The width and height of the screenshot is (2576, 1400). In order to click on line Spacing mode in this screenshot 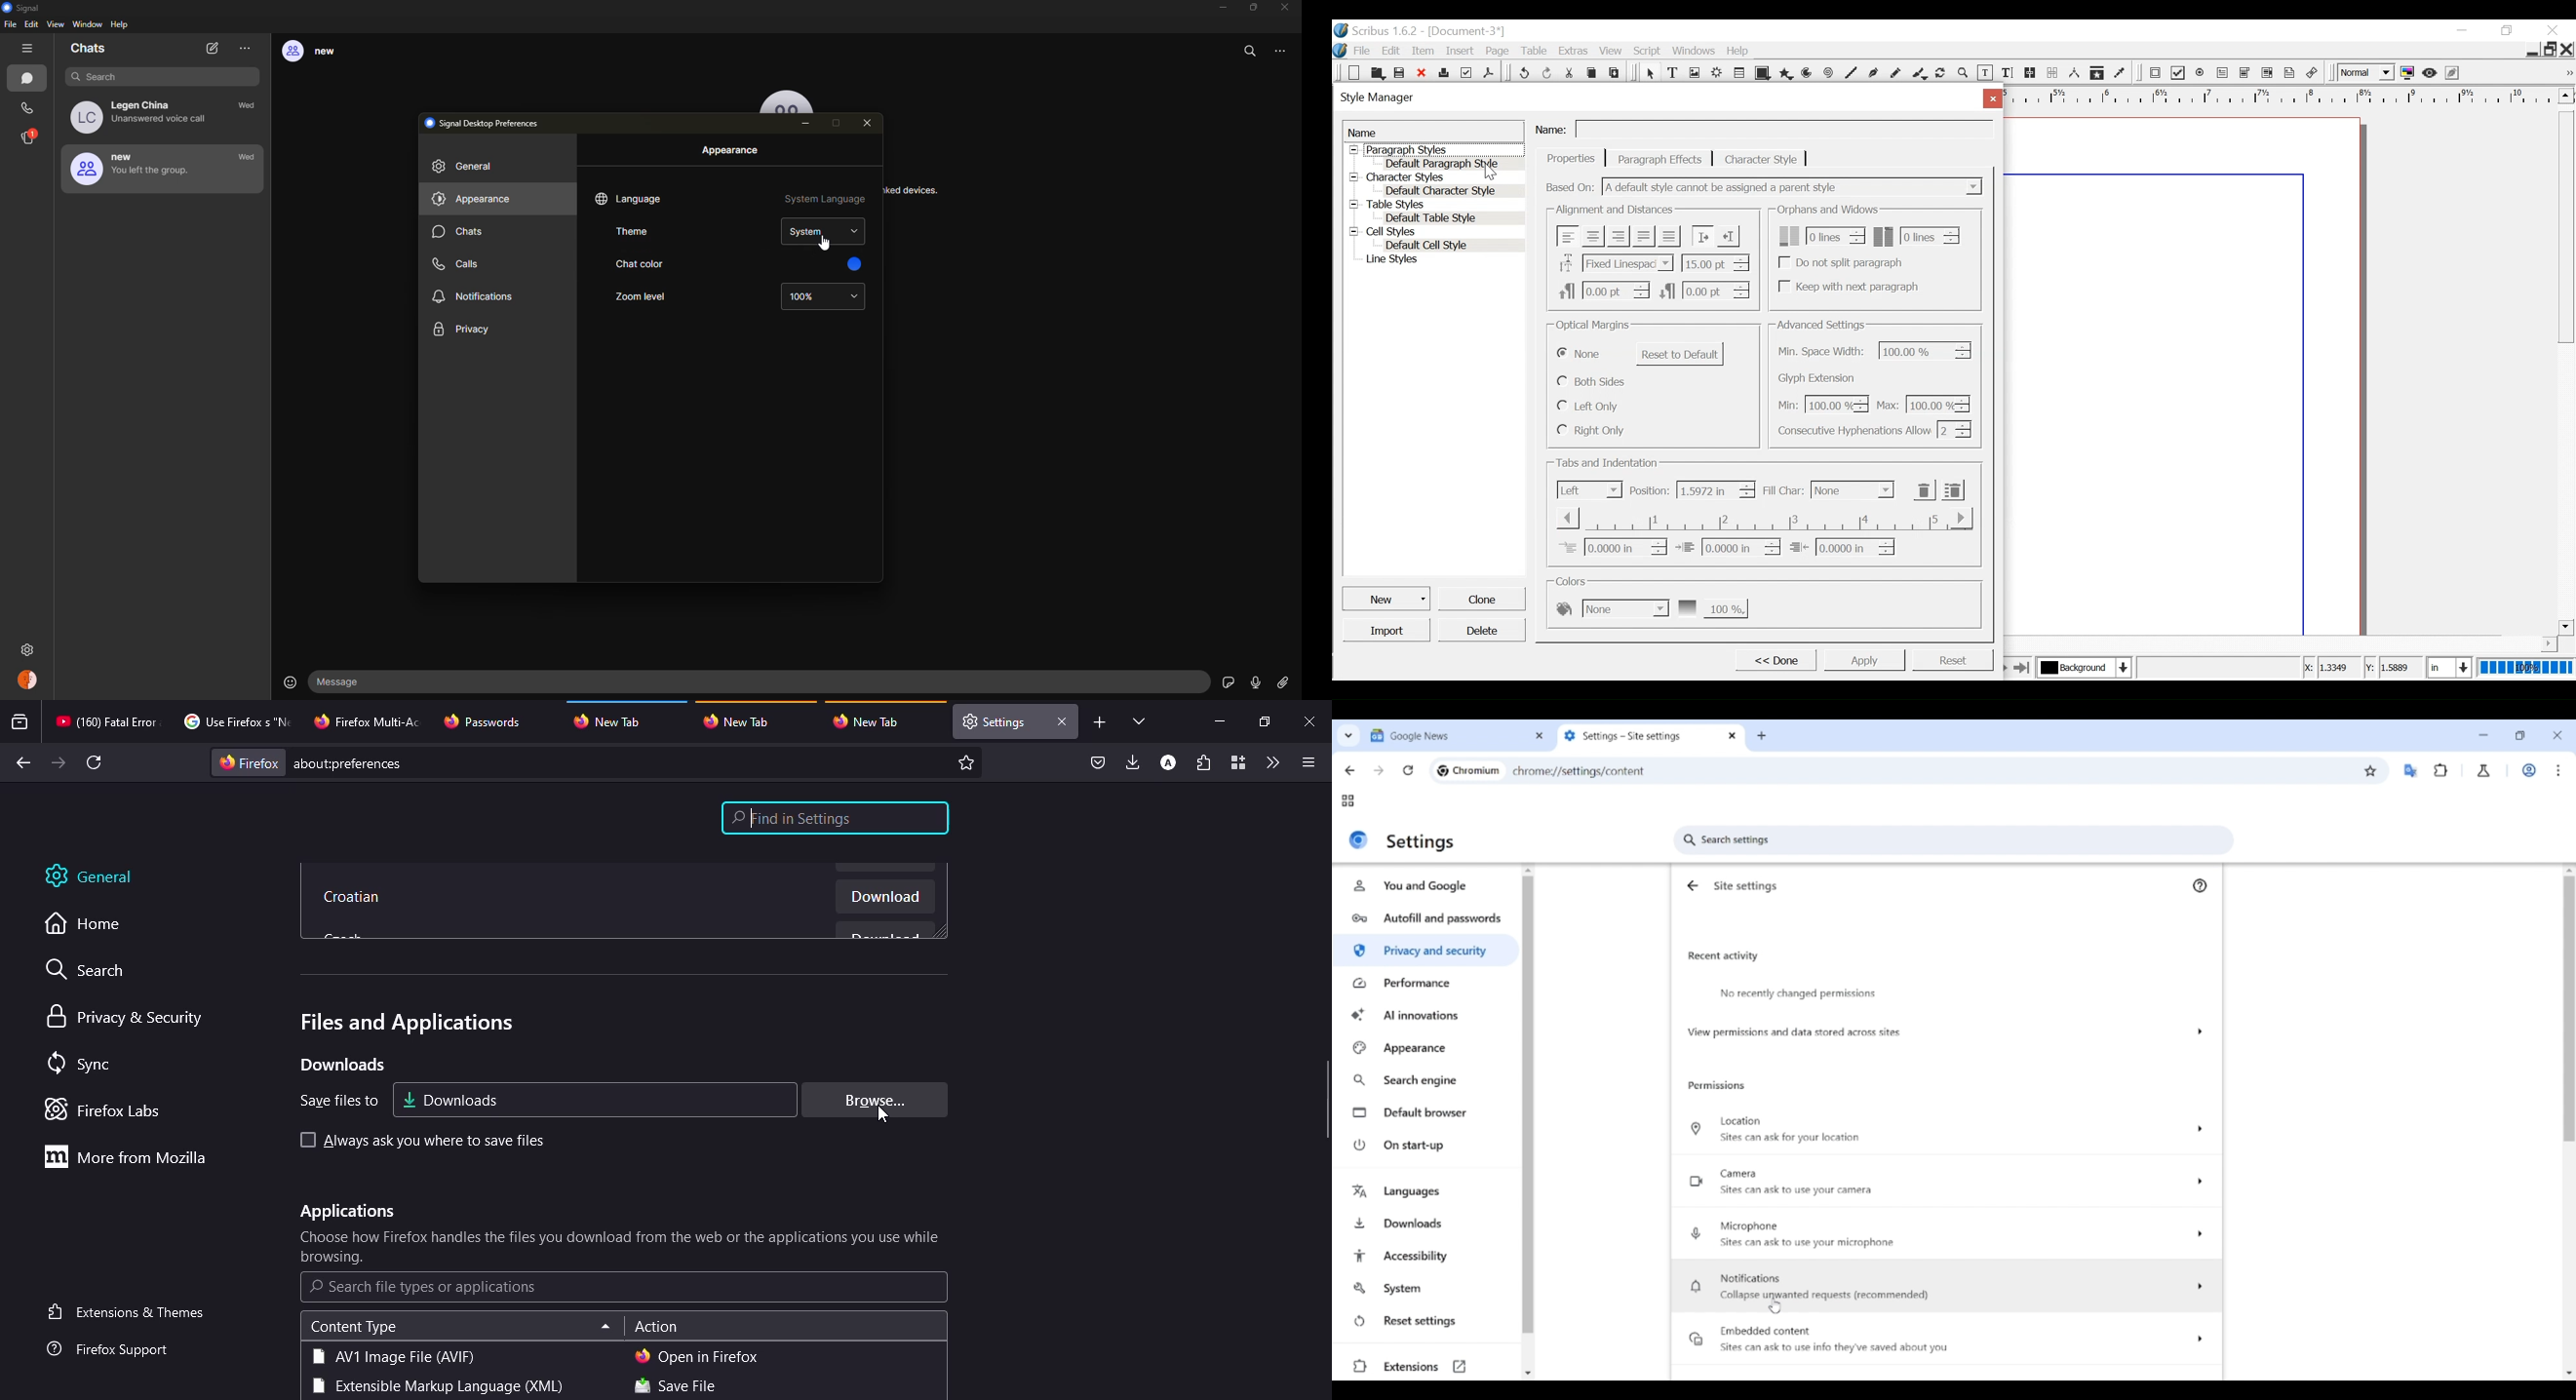, I will do `click(1614, 264)`.